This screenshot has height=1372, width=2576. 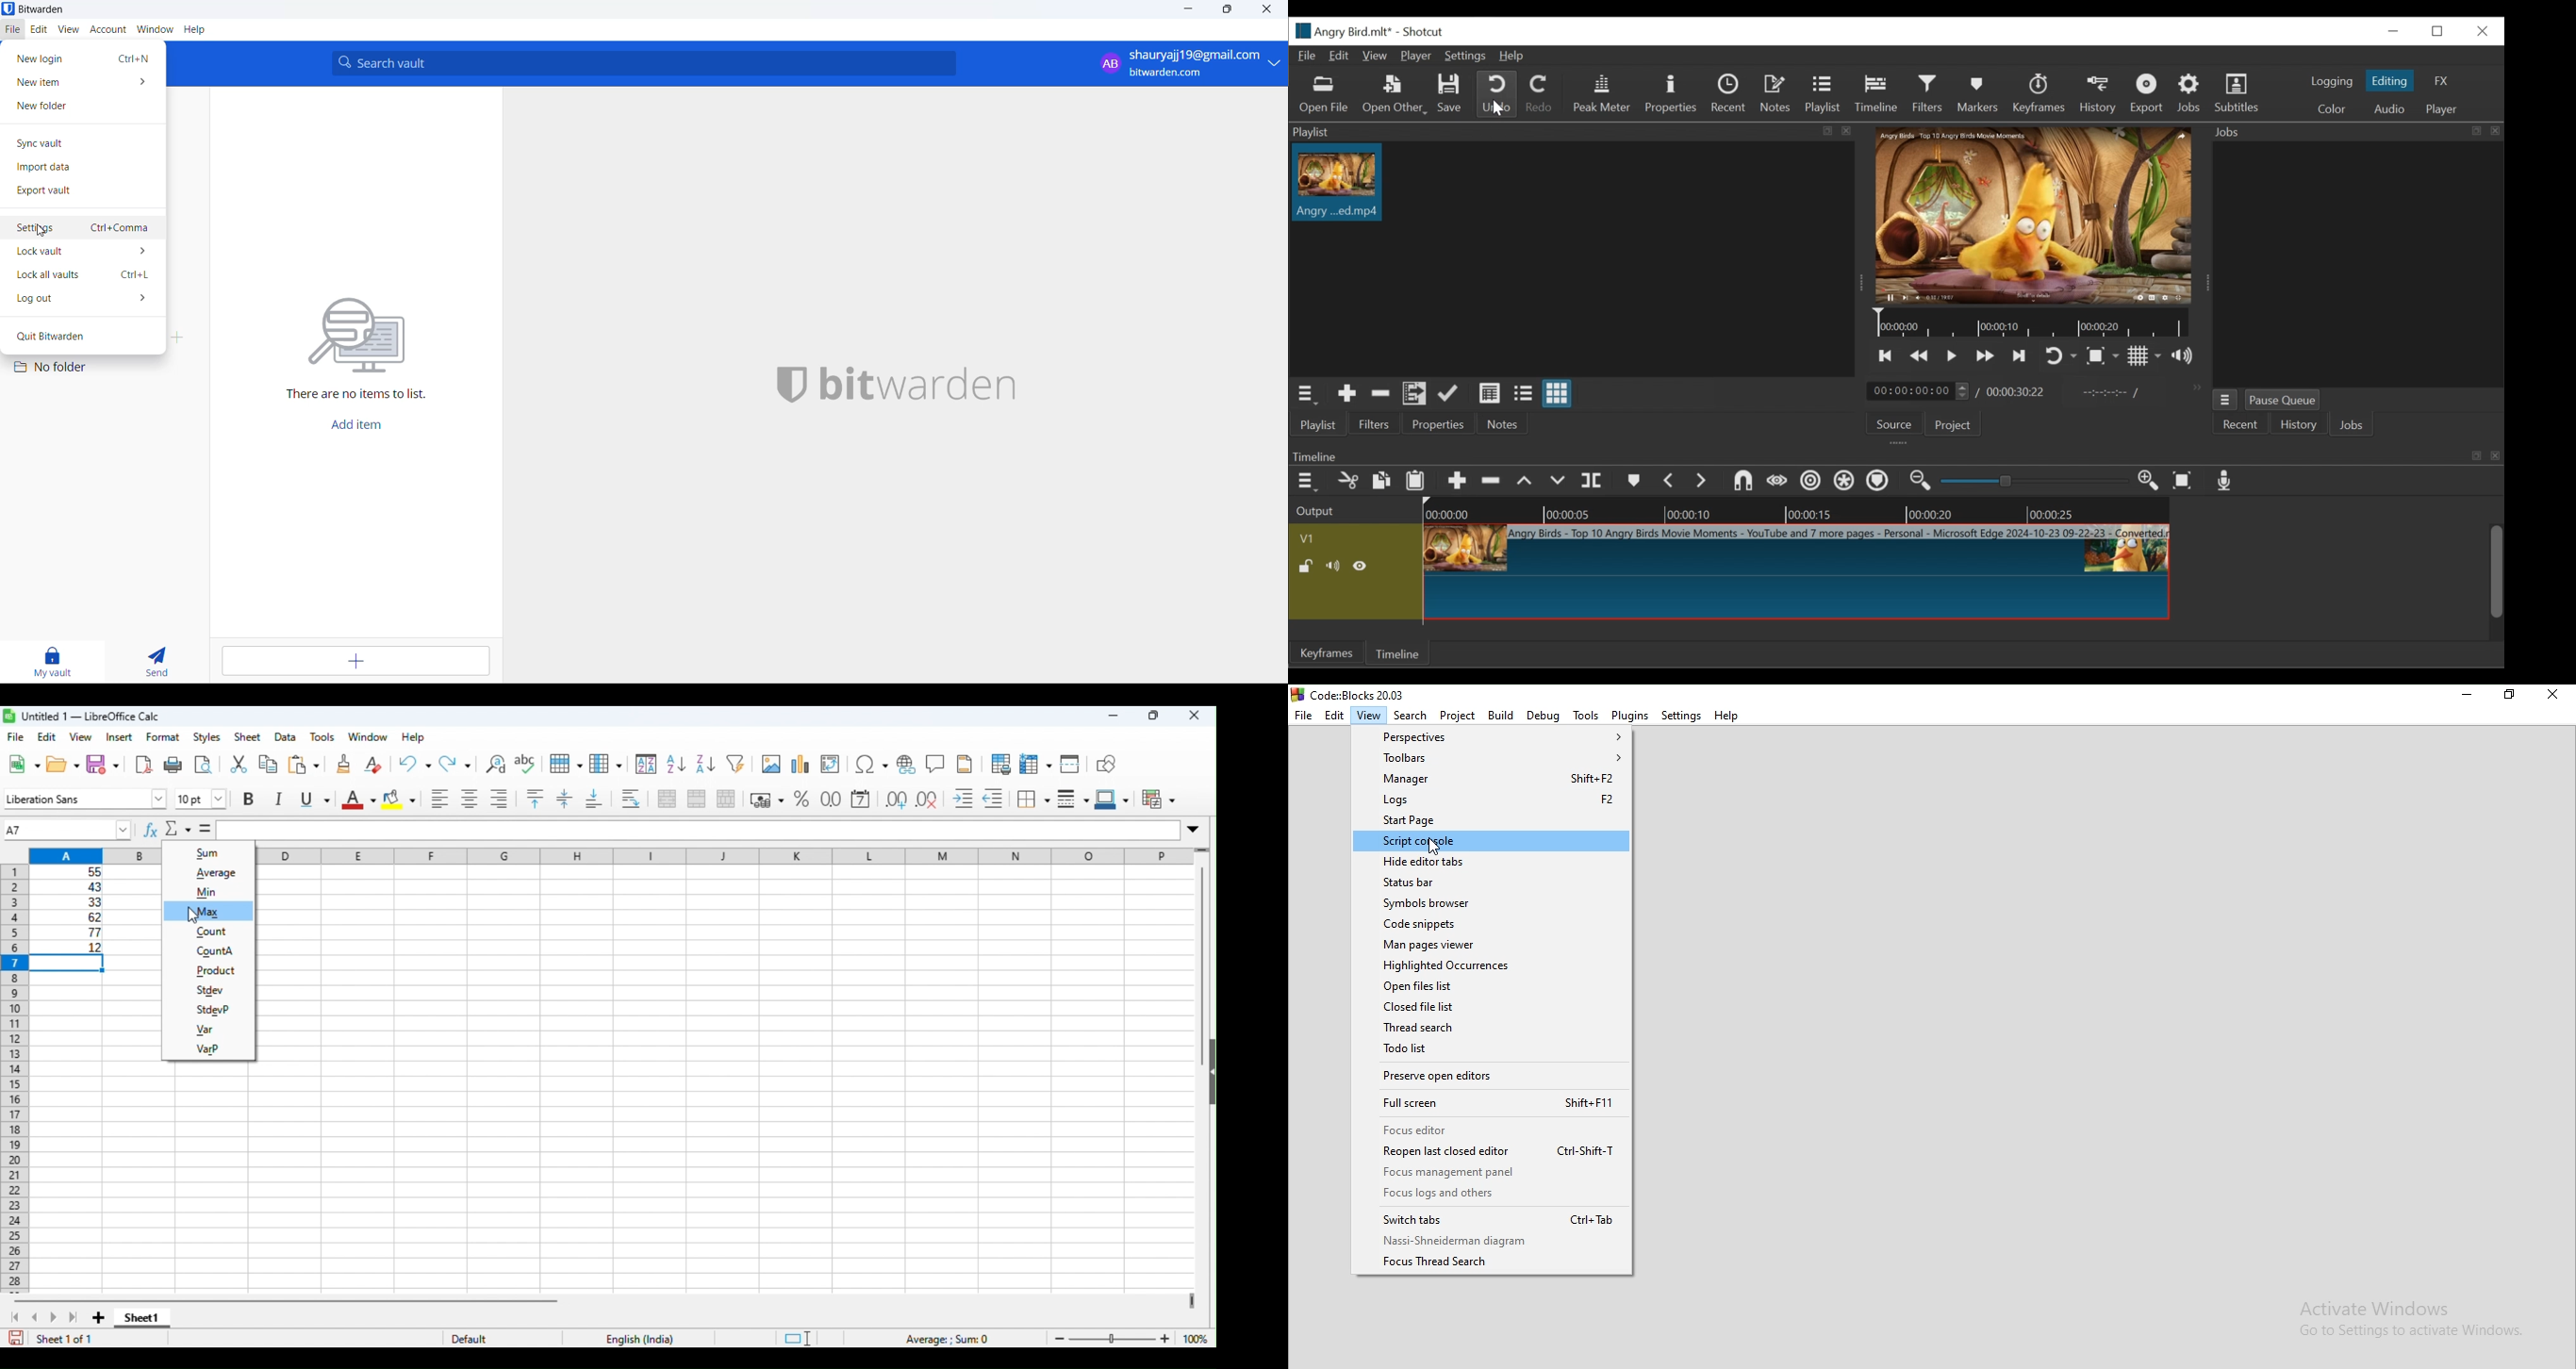 What do you see at coordinates (1493, 737) in the screenshot?
I see `Perspectives` at bounding box center [1493, 737].